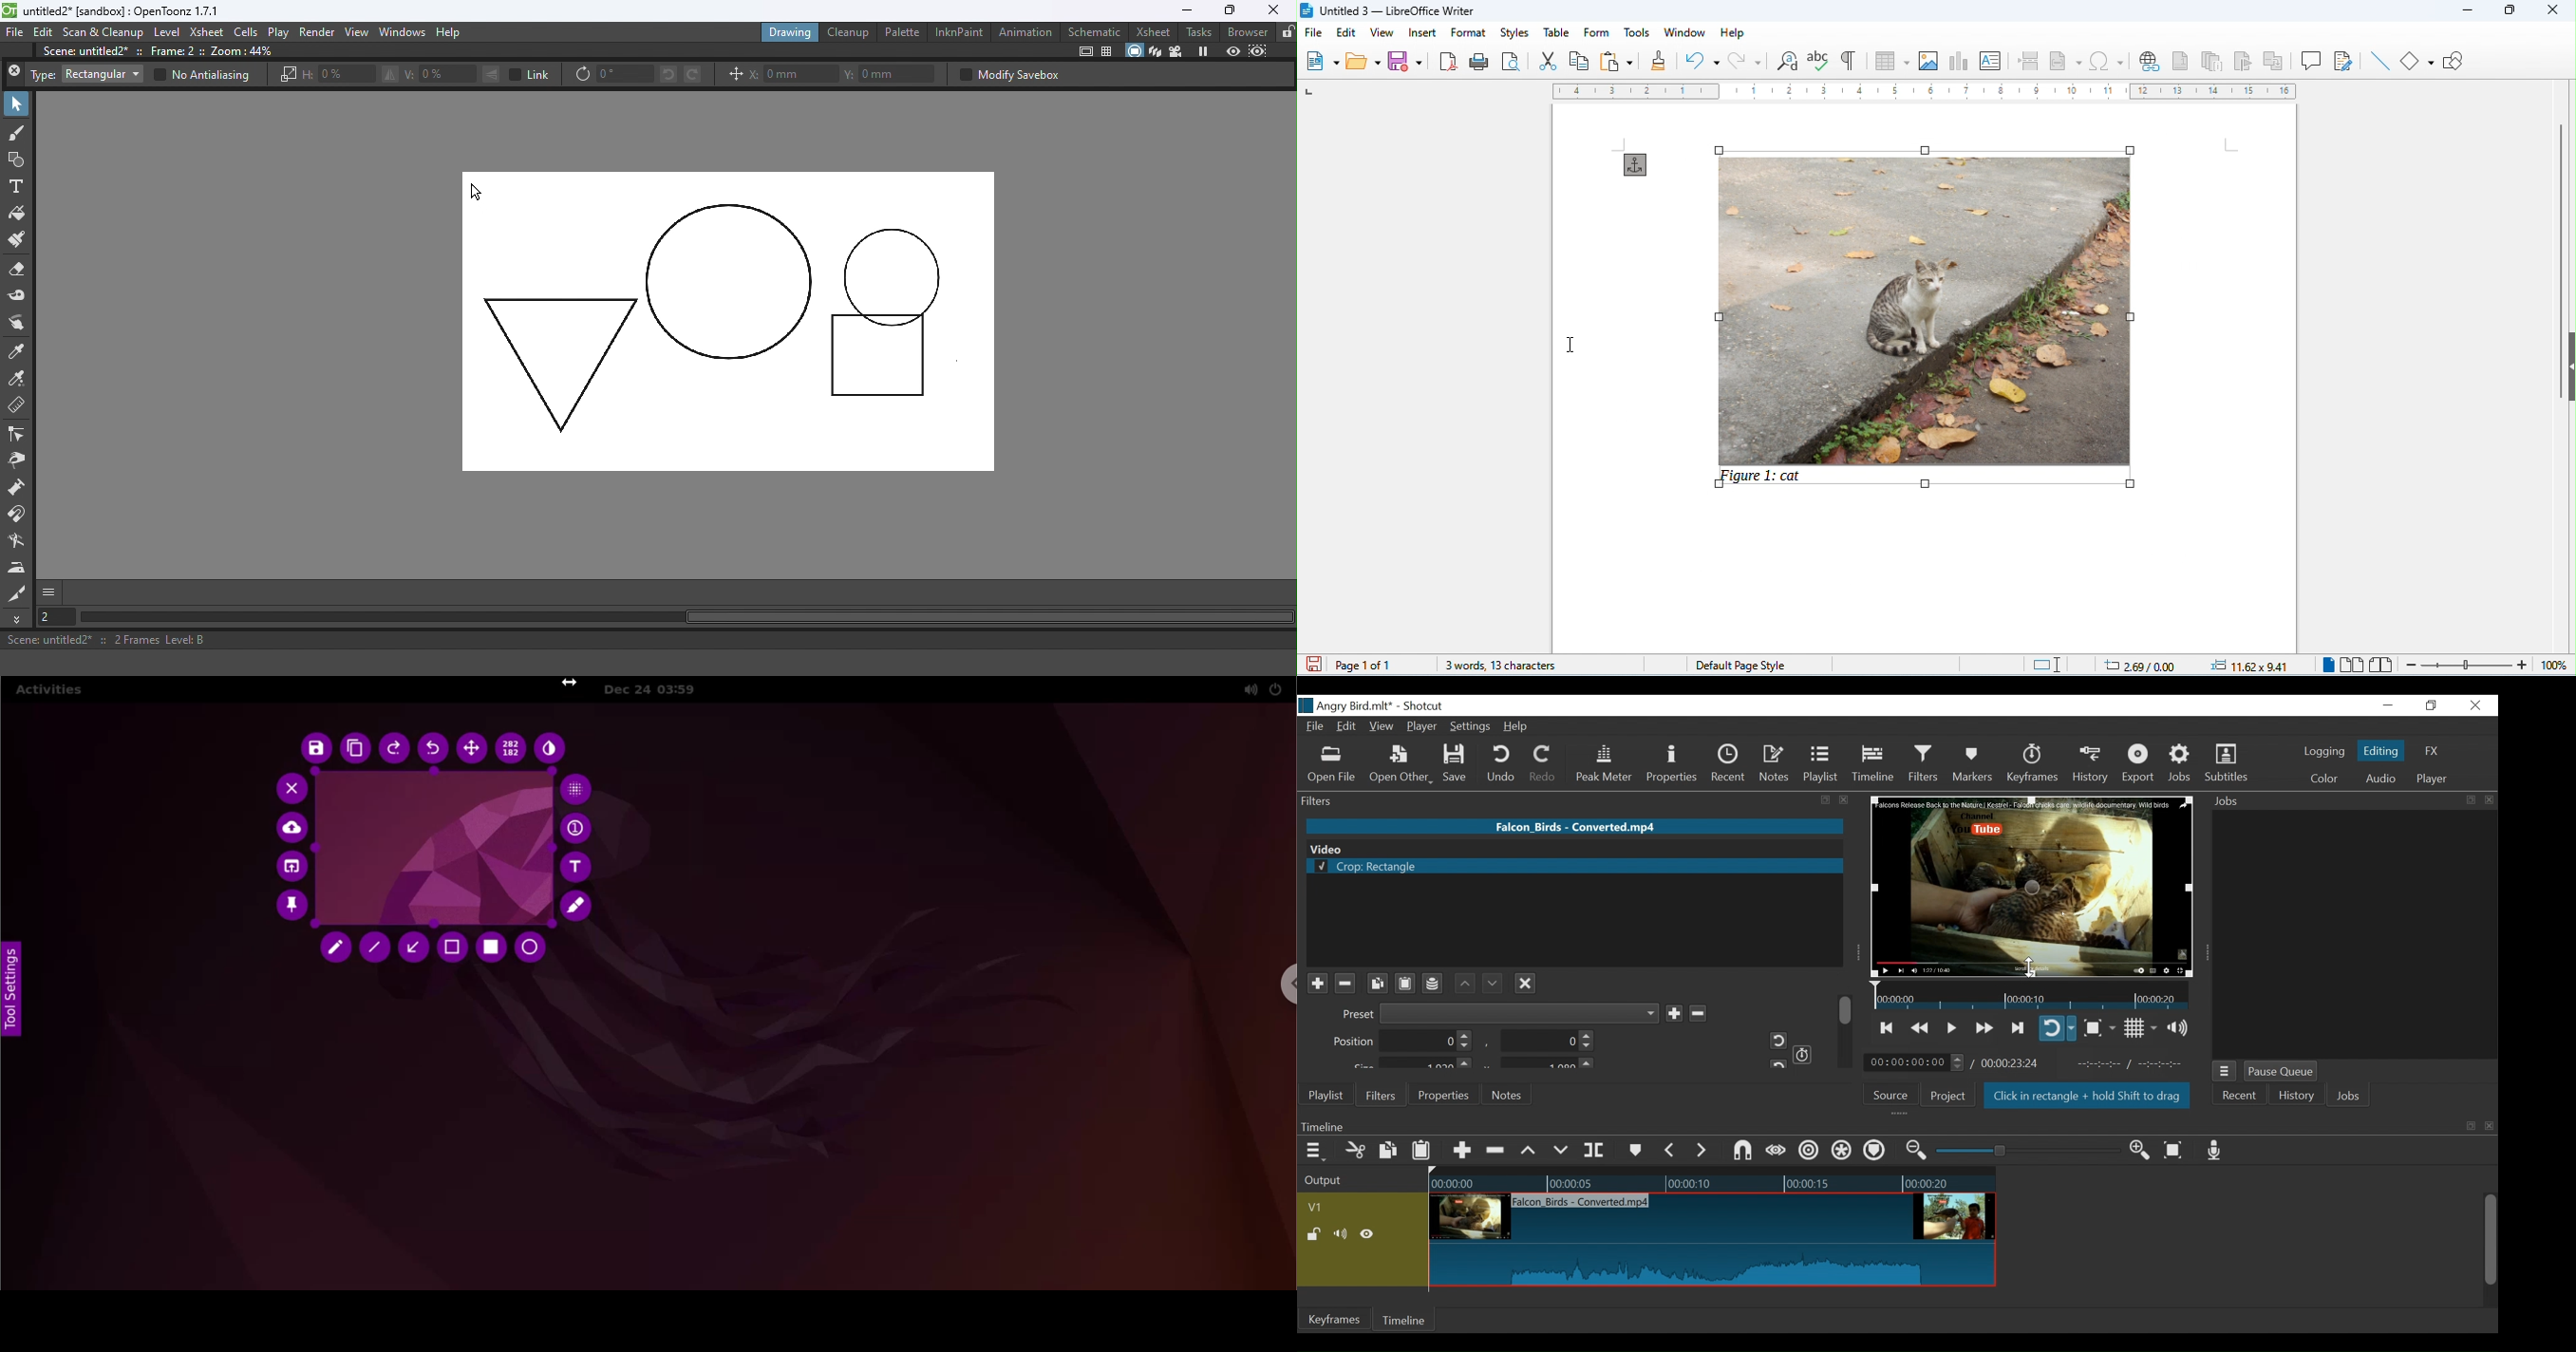 The image size is (2576, 1372). I want to click on Preview, so click(1232, 50).